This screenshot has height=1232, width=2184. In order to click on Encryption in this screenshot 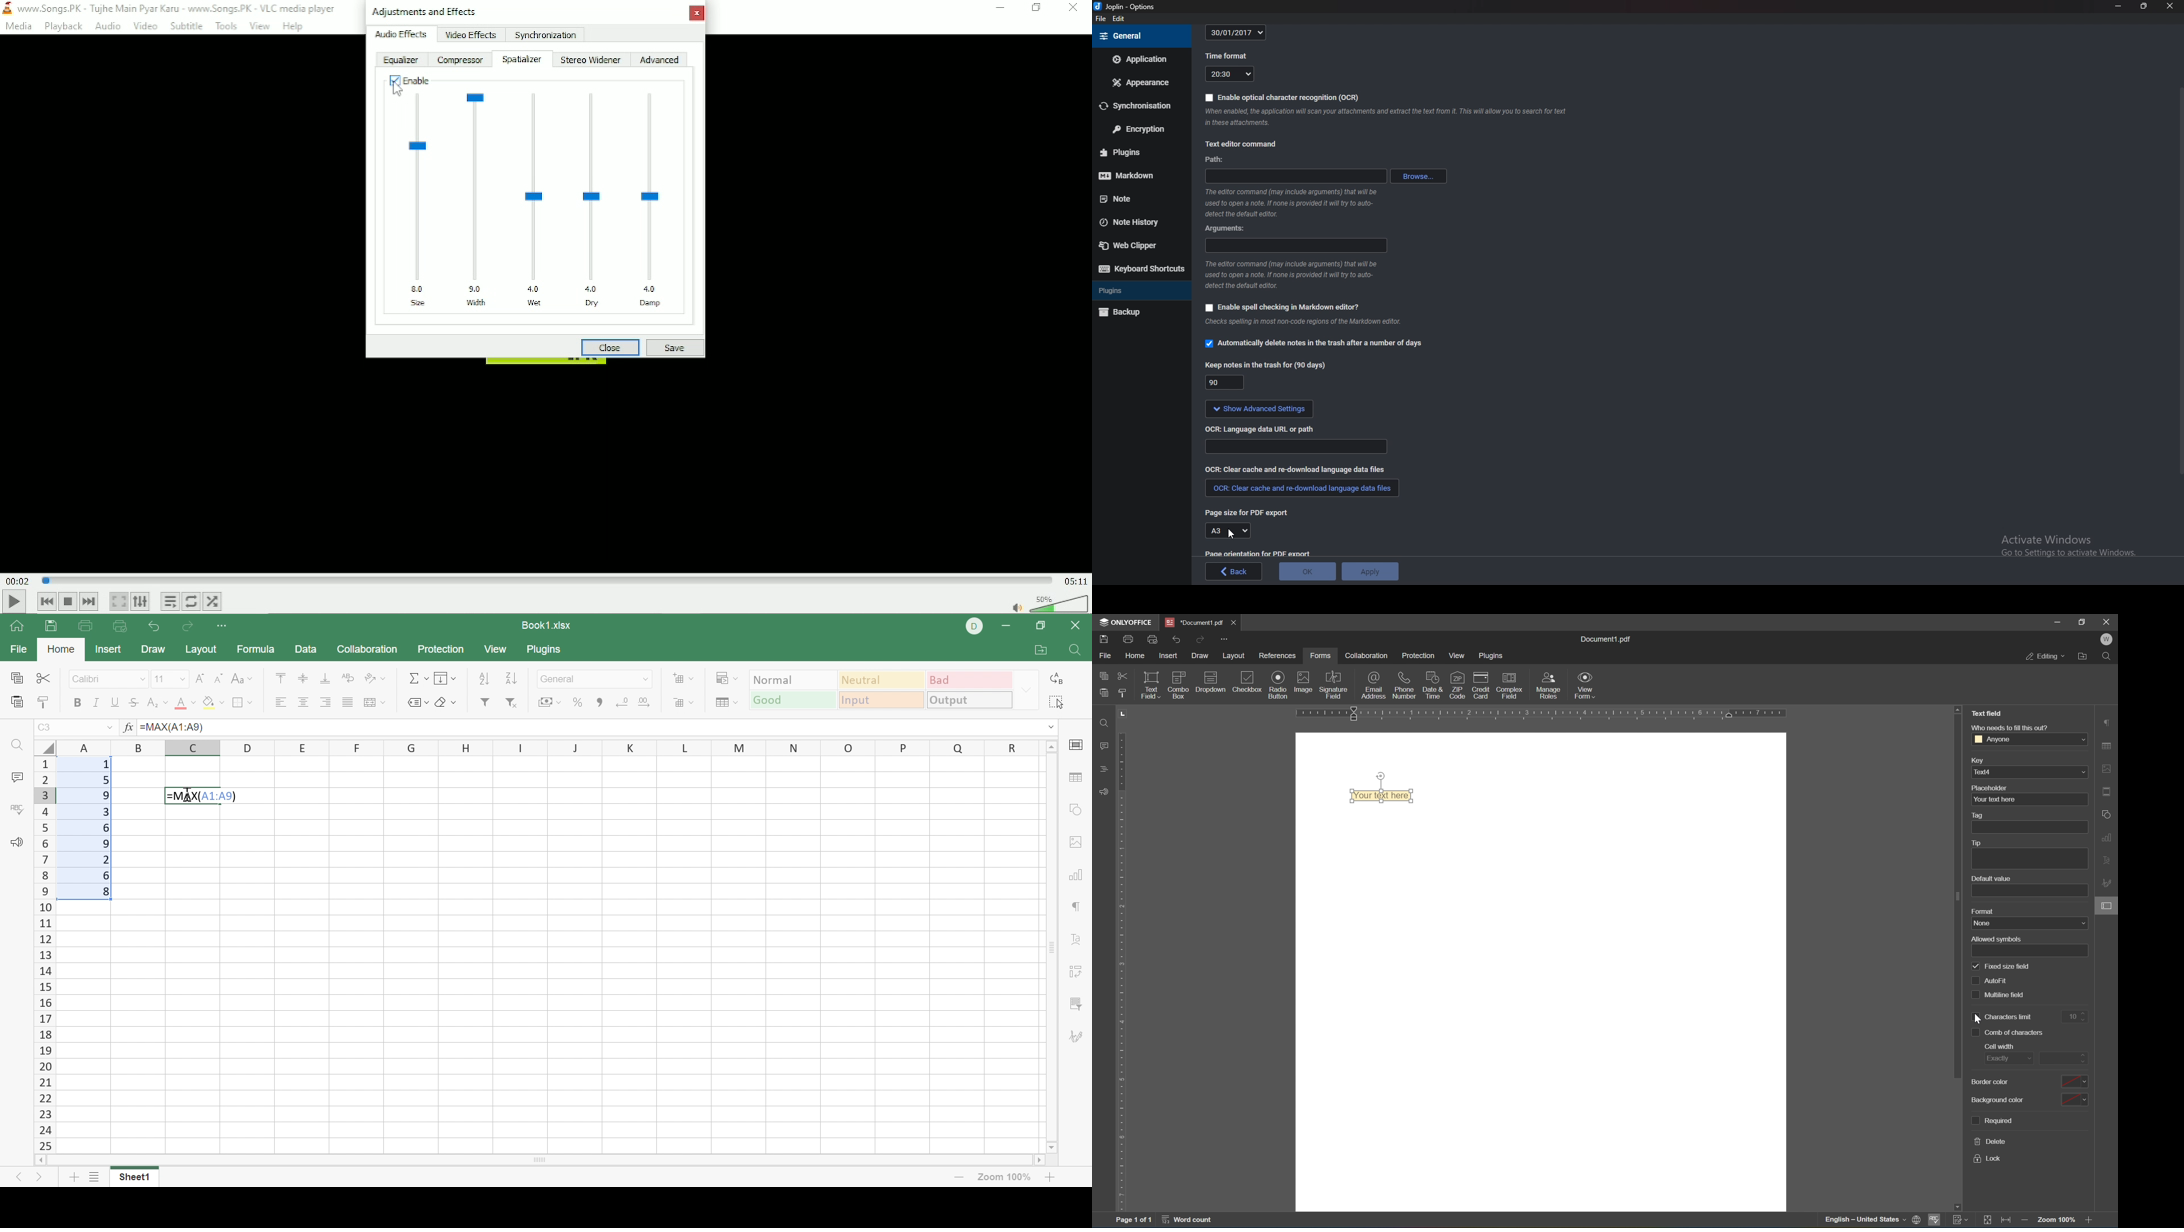, I will do `click(1140, 129)`.